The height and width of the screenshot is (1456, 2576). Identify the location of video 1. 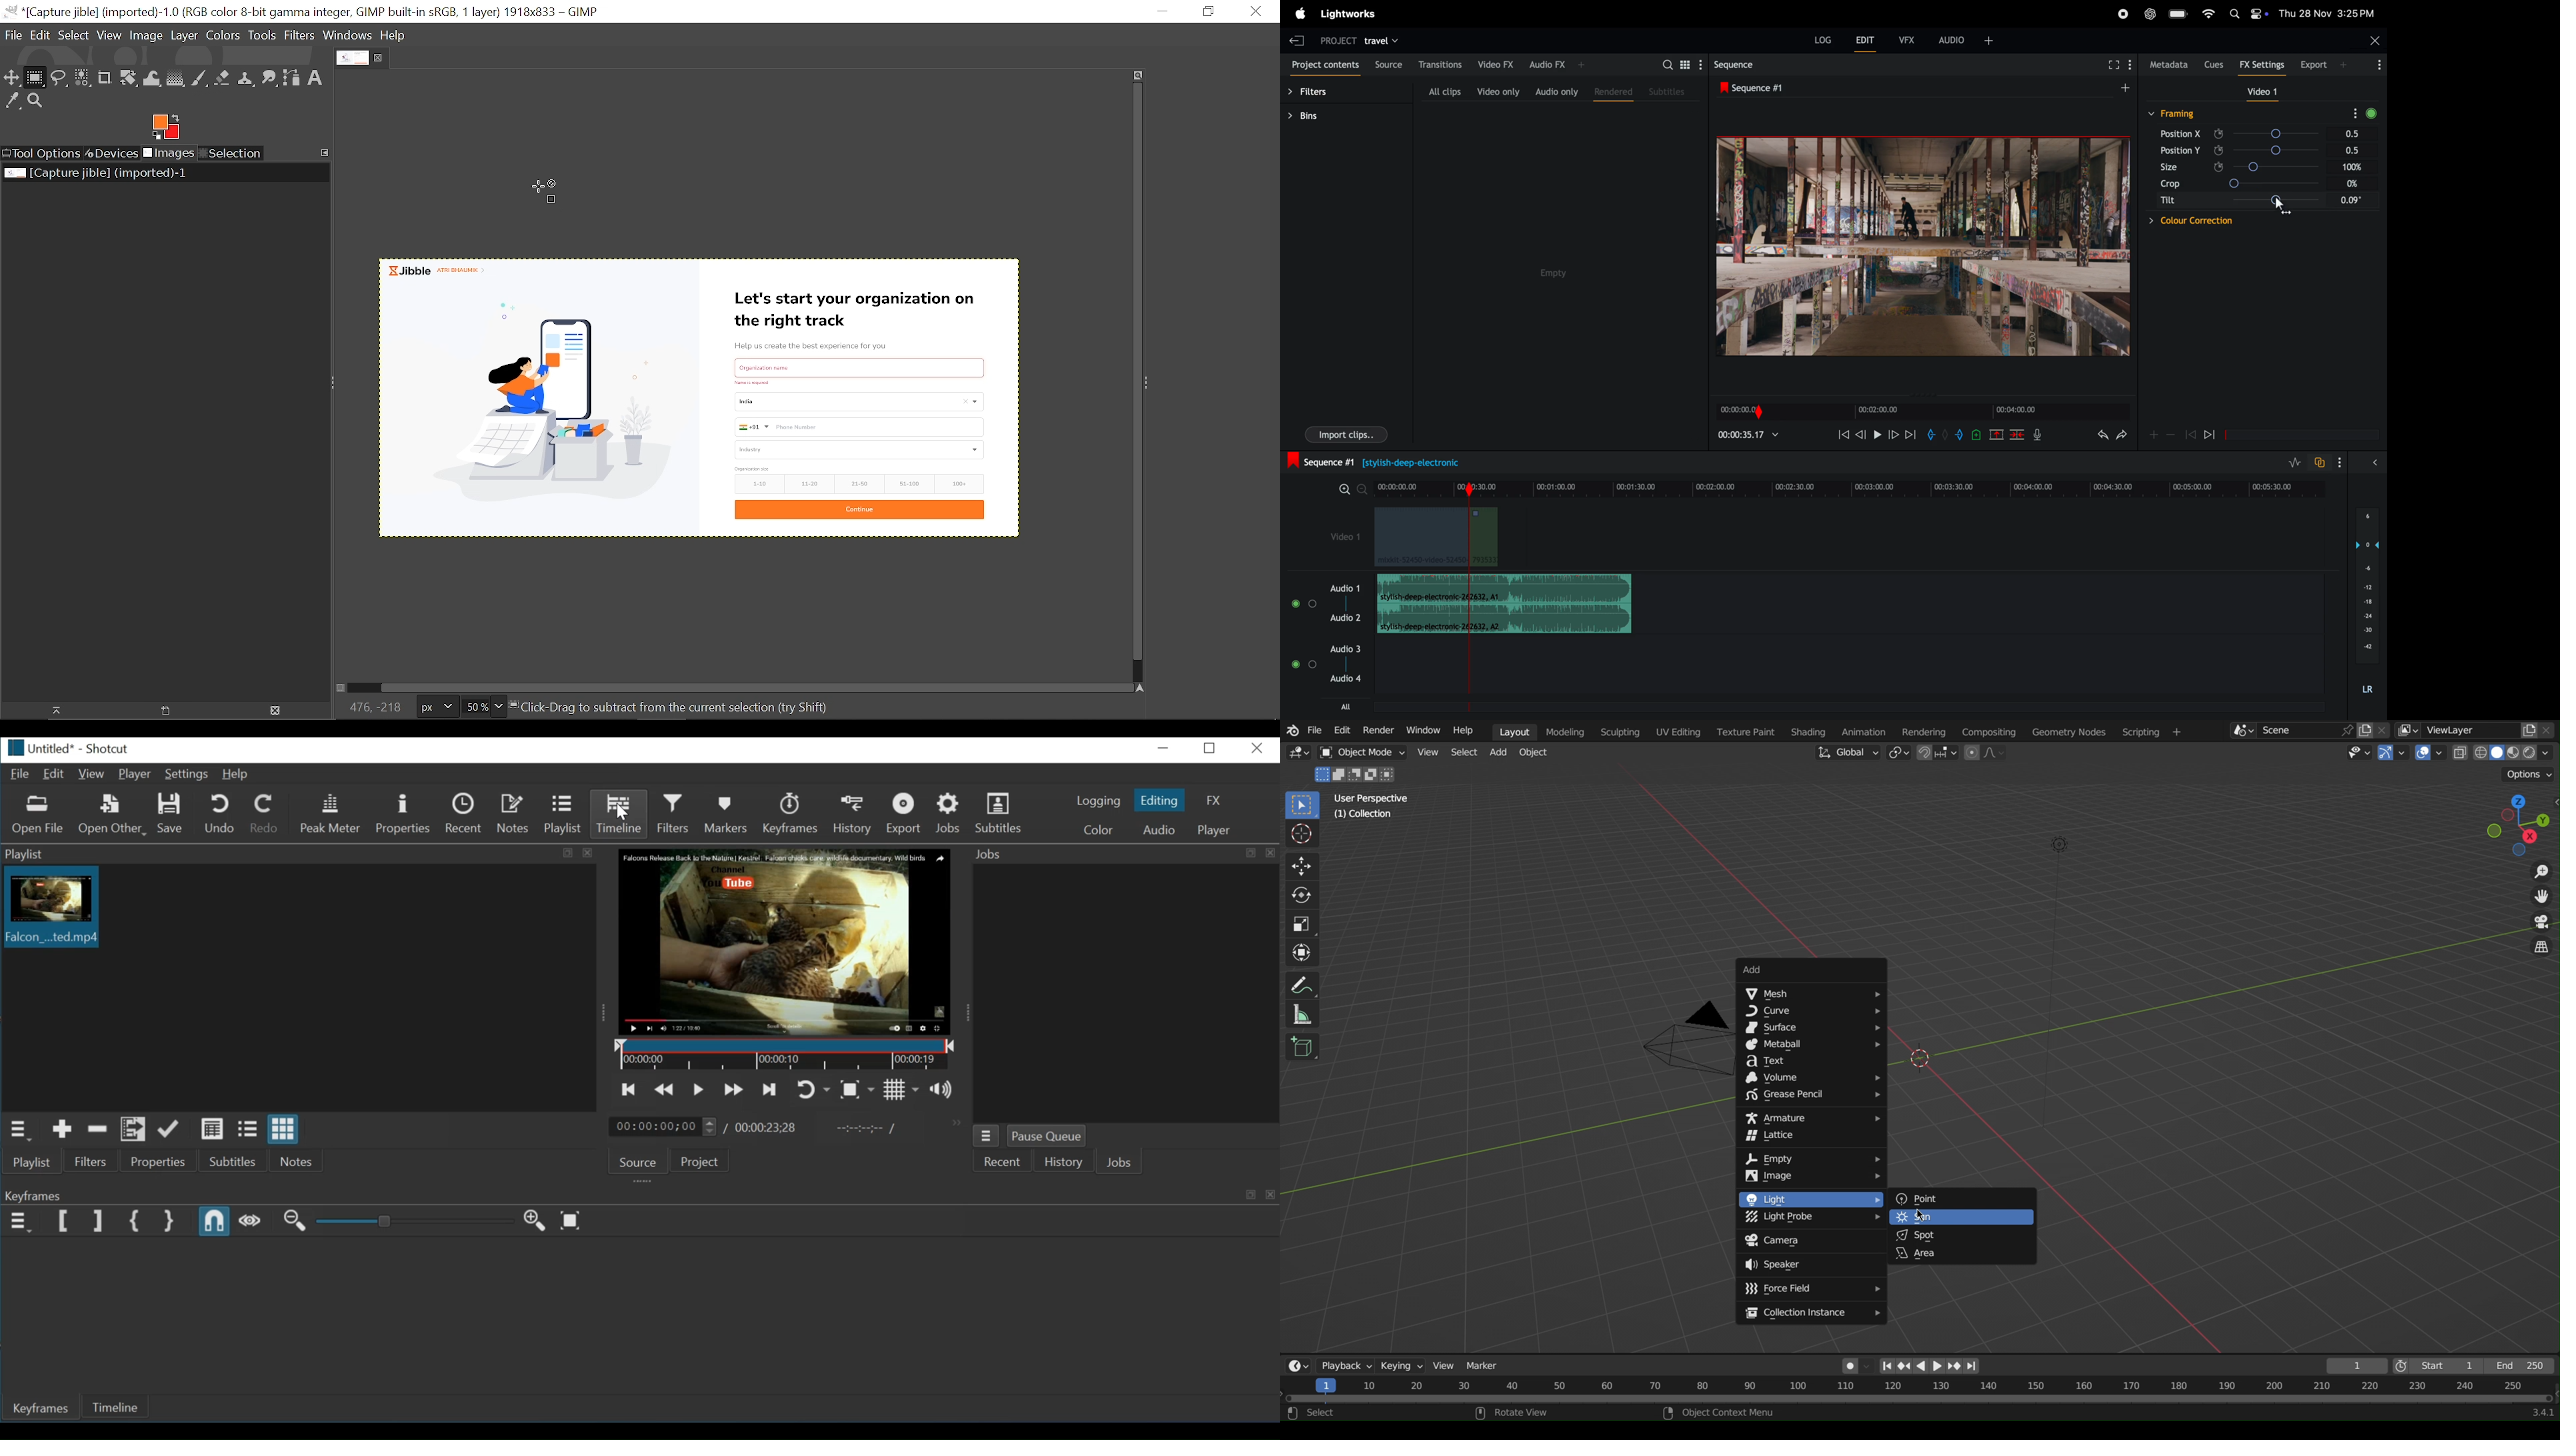
(2267, 92).